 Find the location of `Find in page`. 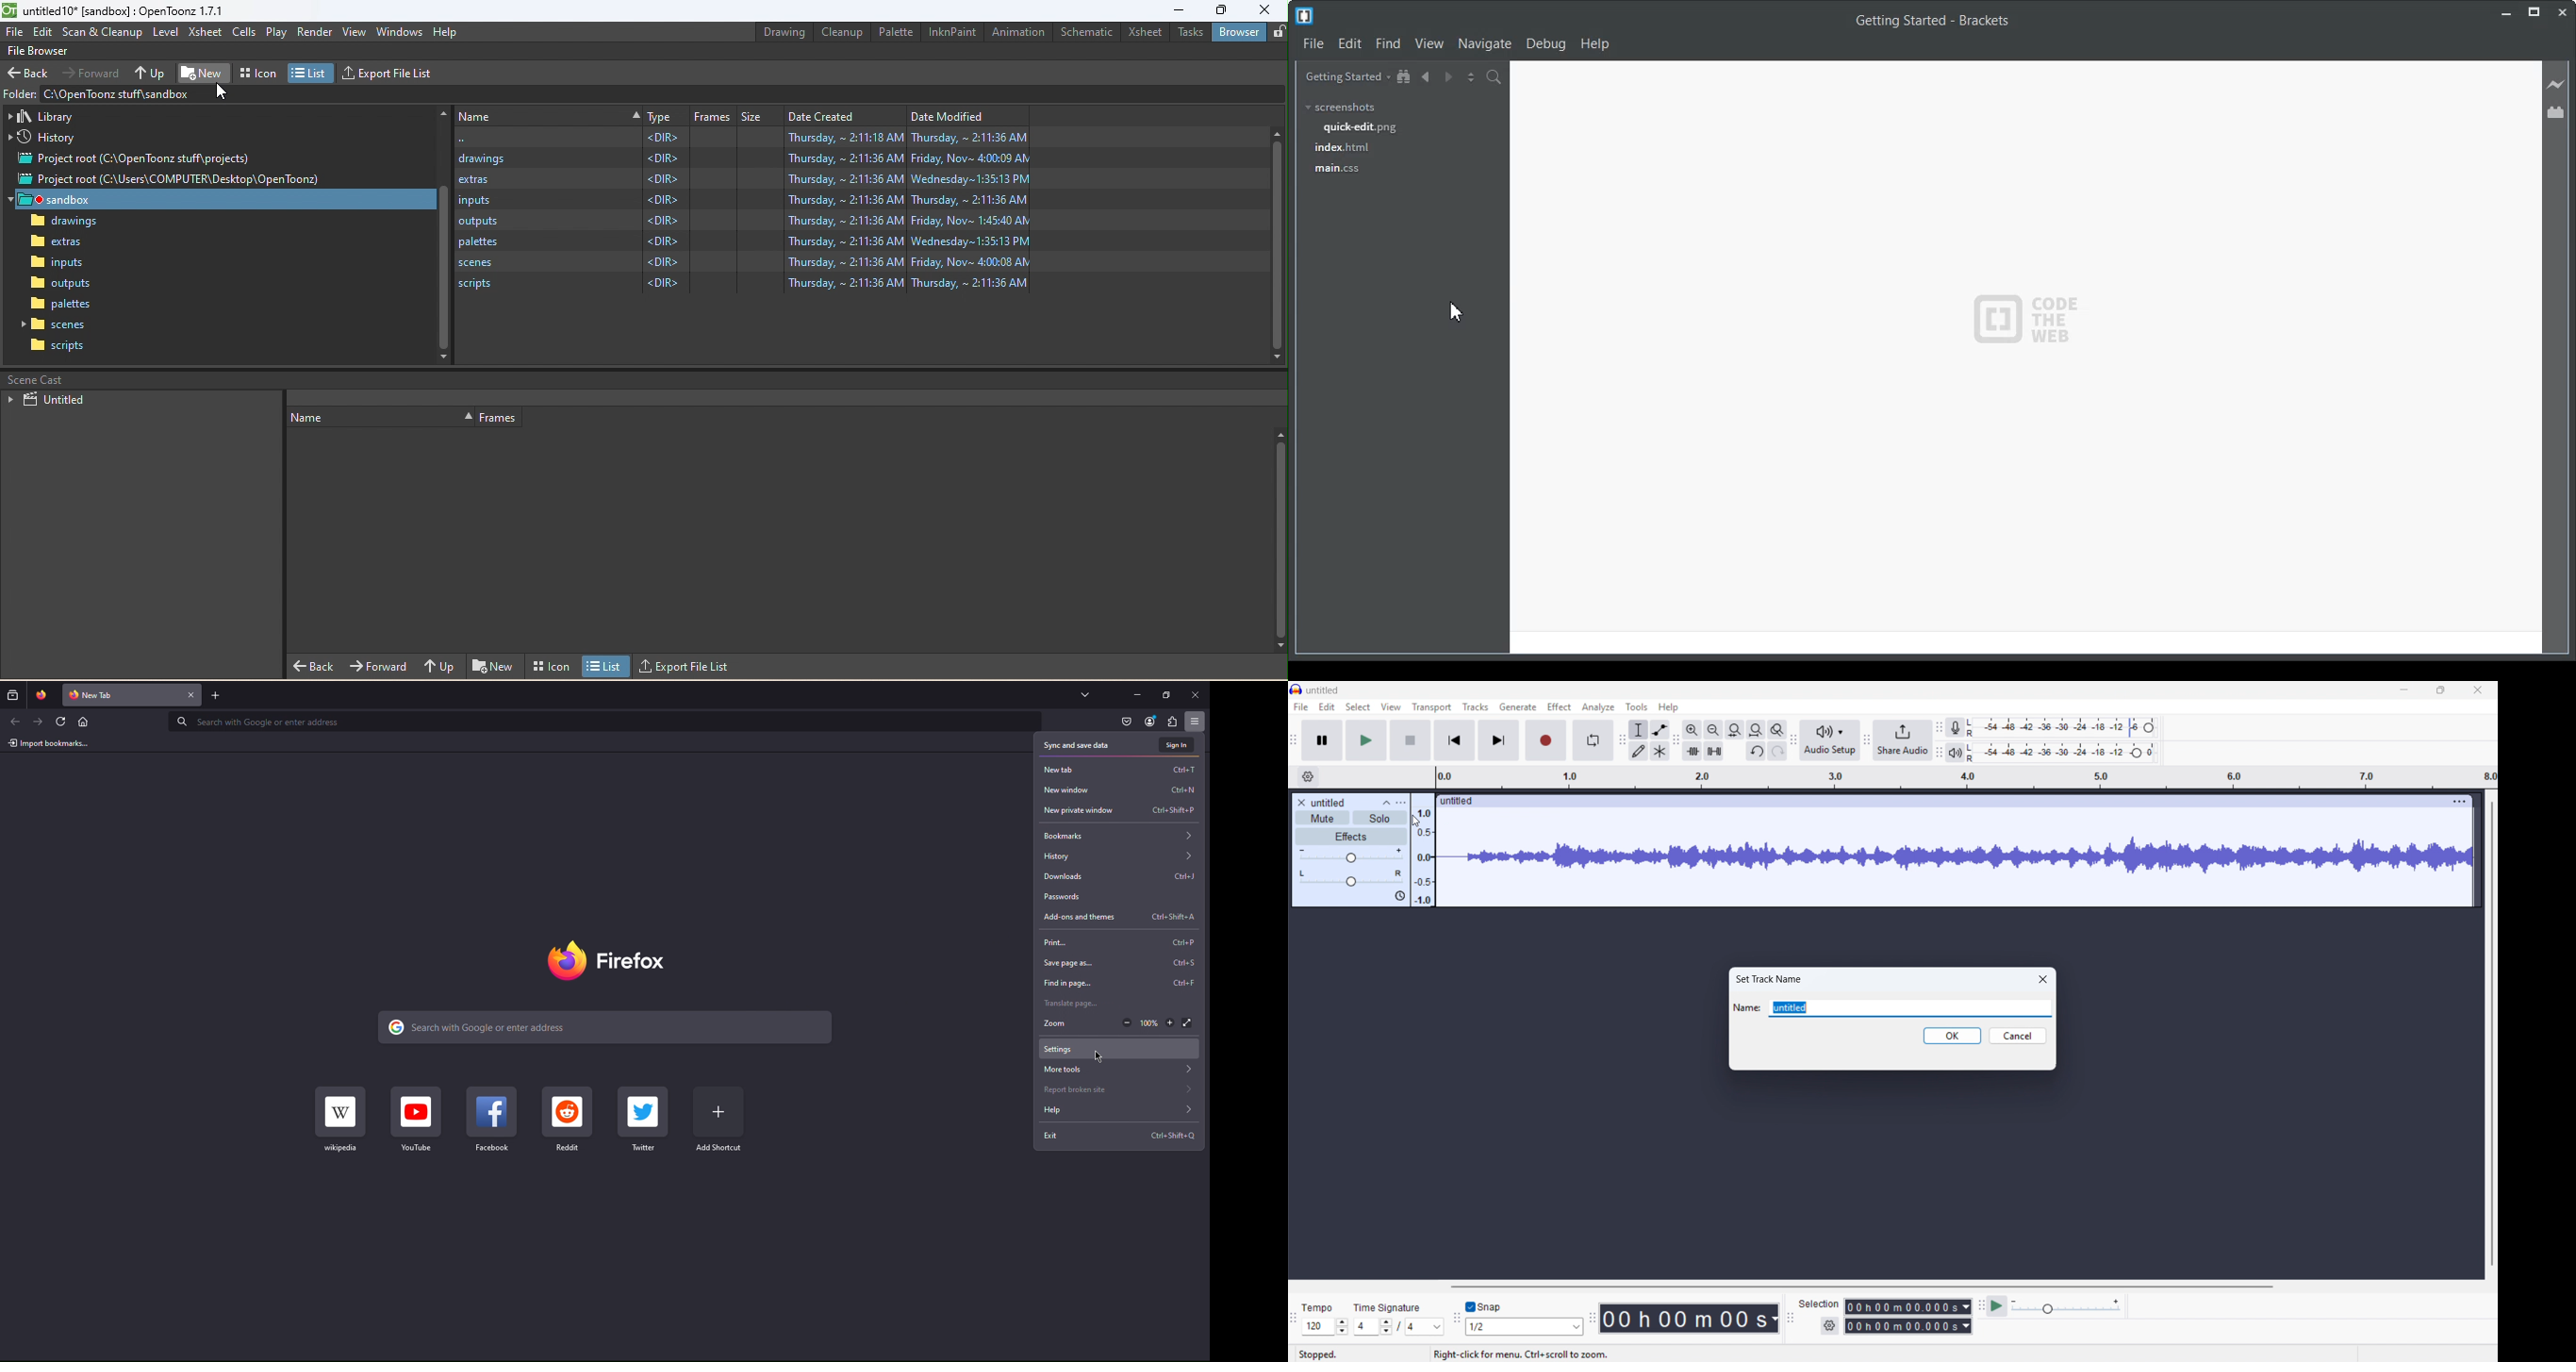

Find in page is located at coordinates (1119, 983).